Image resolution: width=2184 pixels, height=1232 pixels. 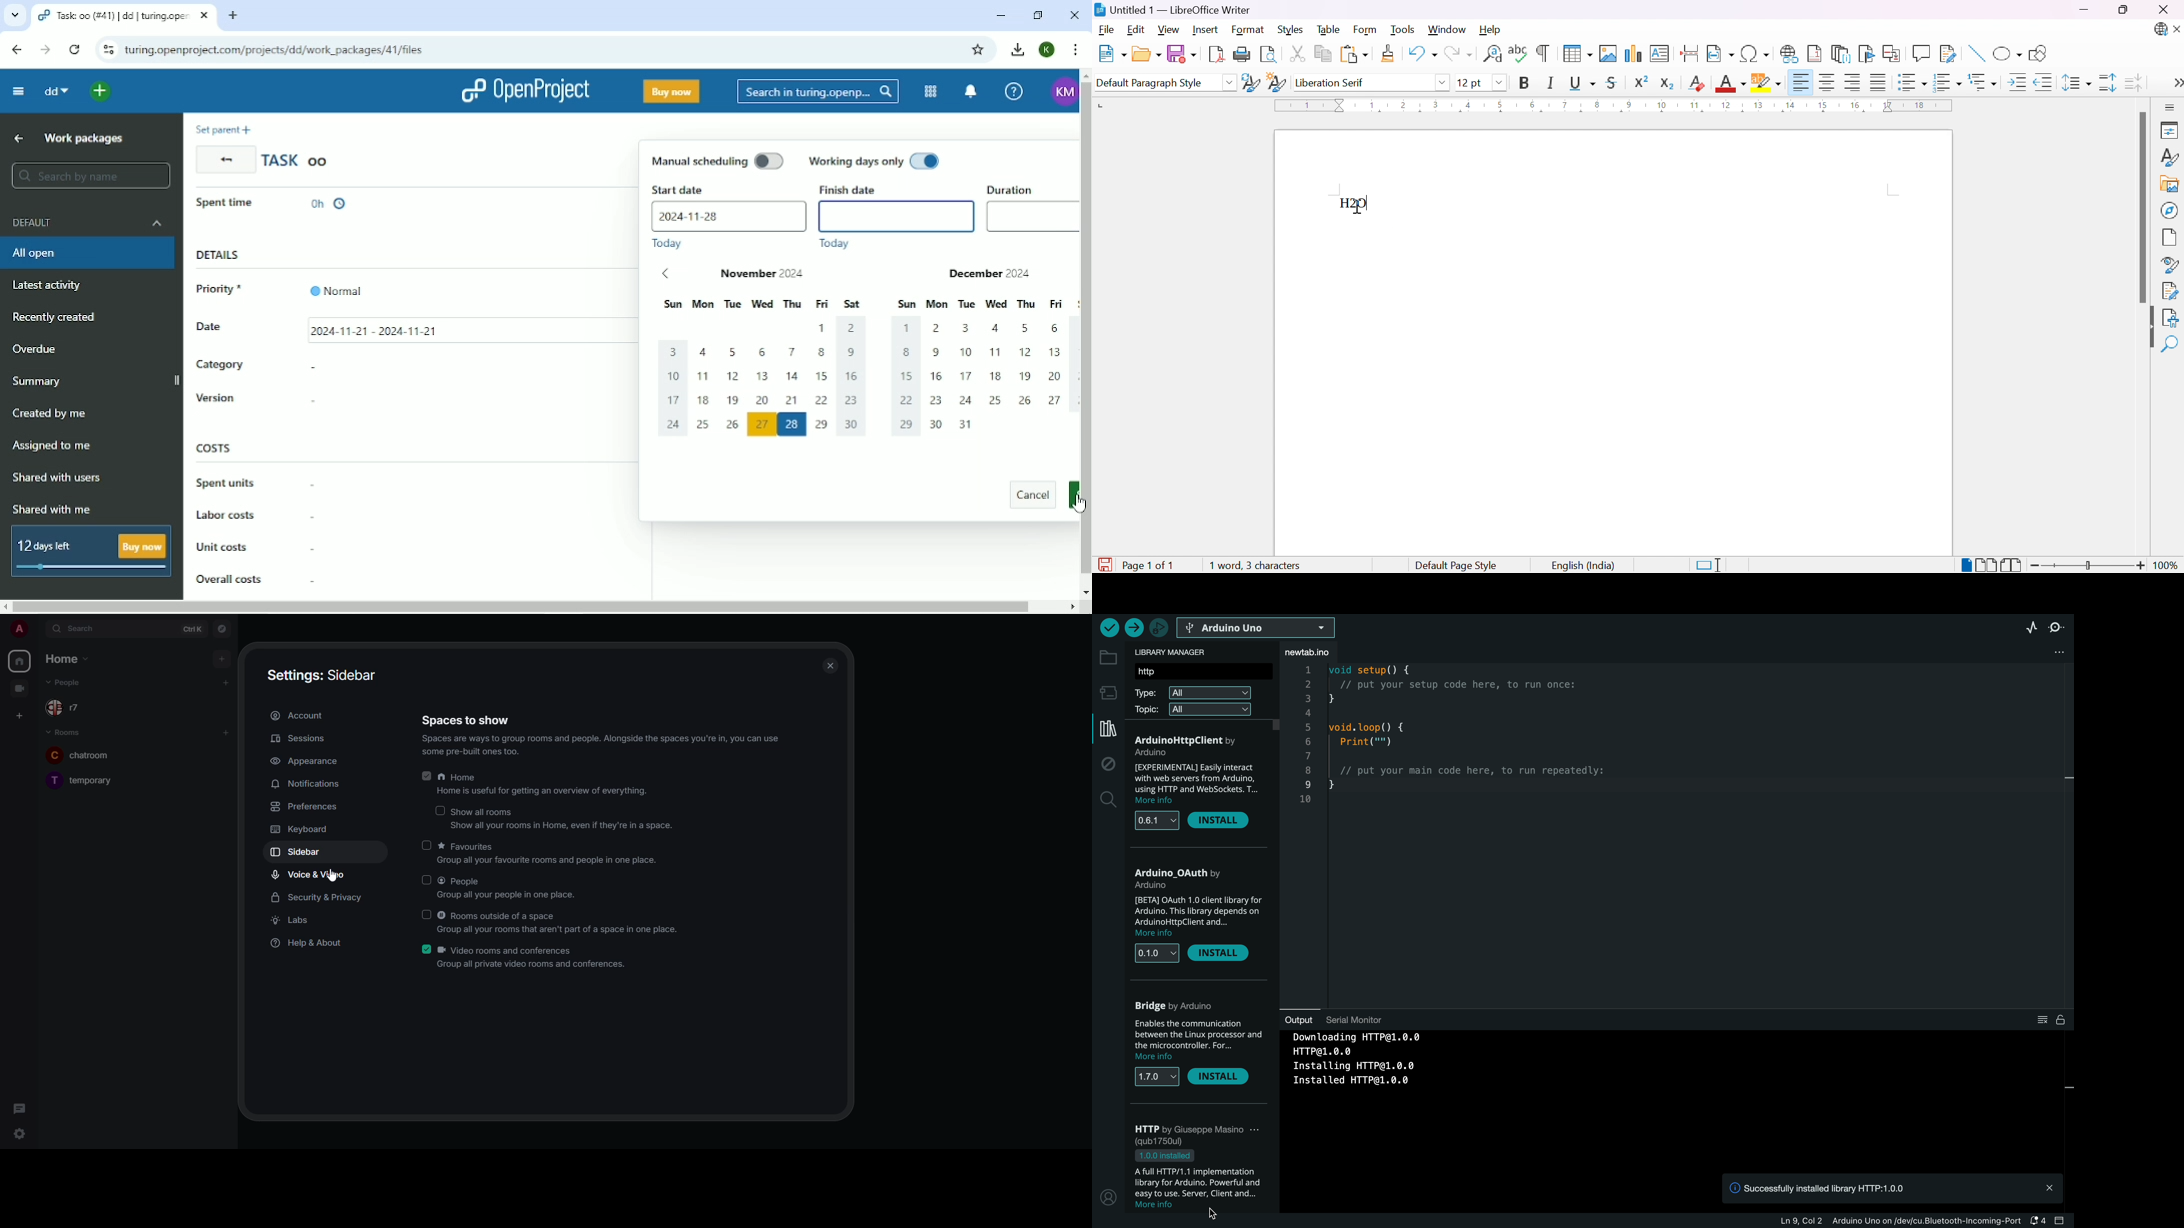 What do you see at coordinates (22, 715) in the screenshot?
I see `create space` at bounding box center [22, 715].